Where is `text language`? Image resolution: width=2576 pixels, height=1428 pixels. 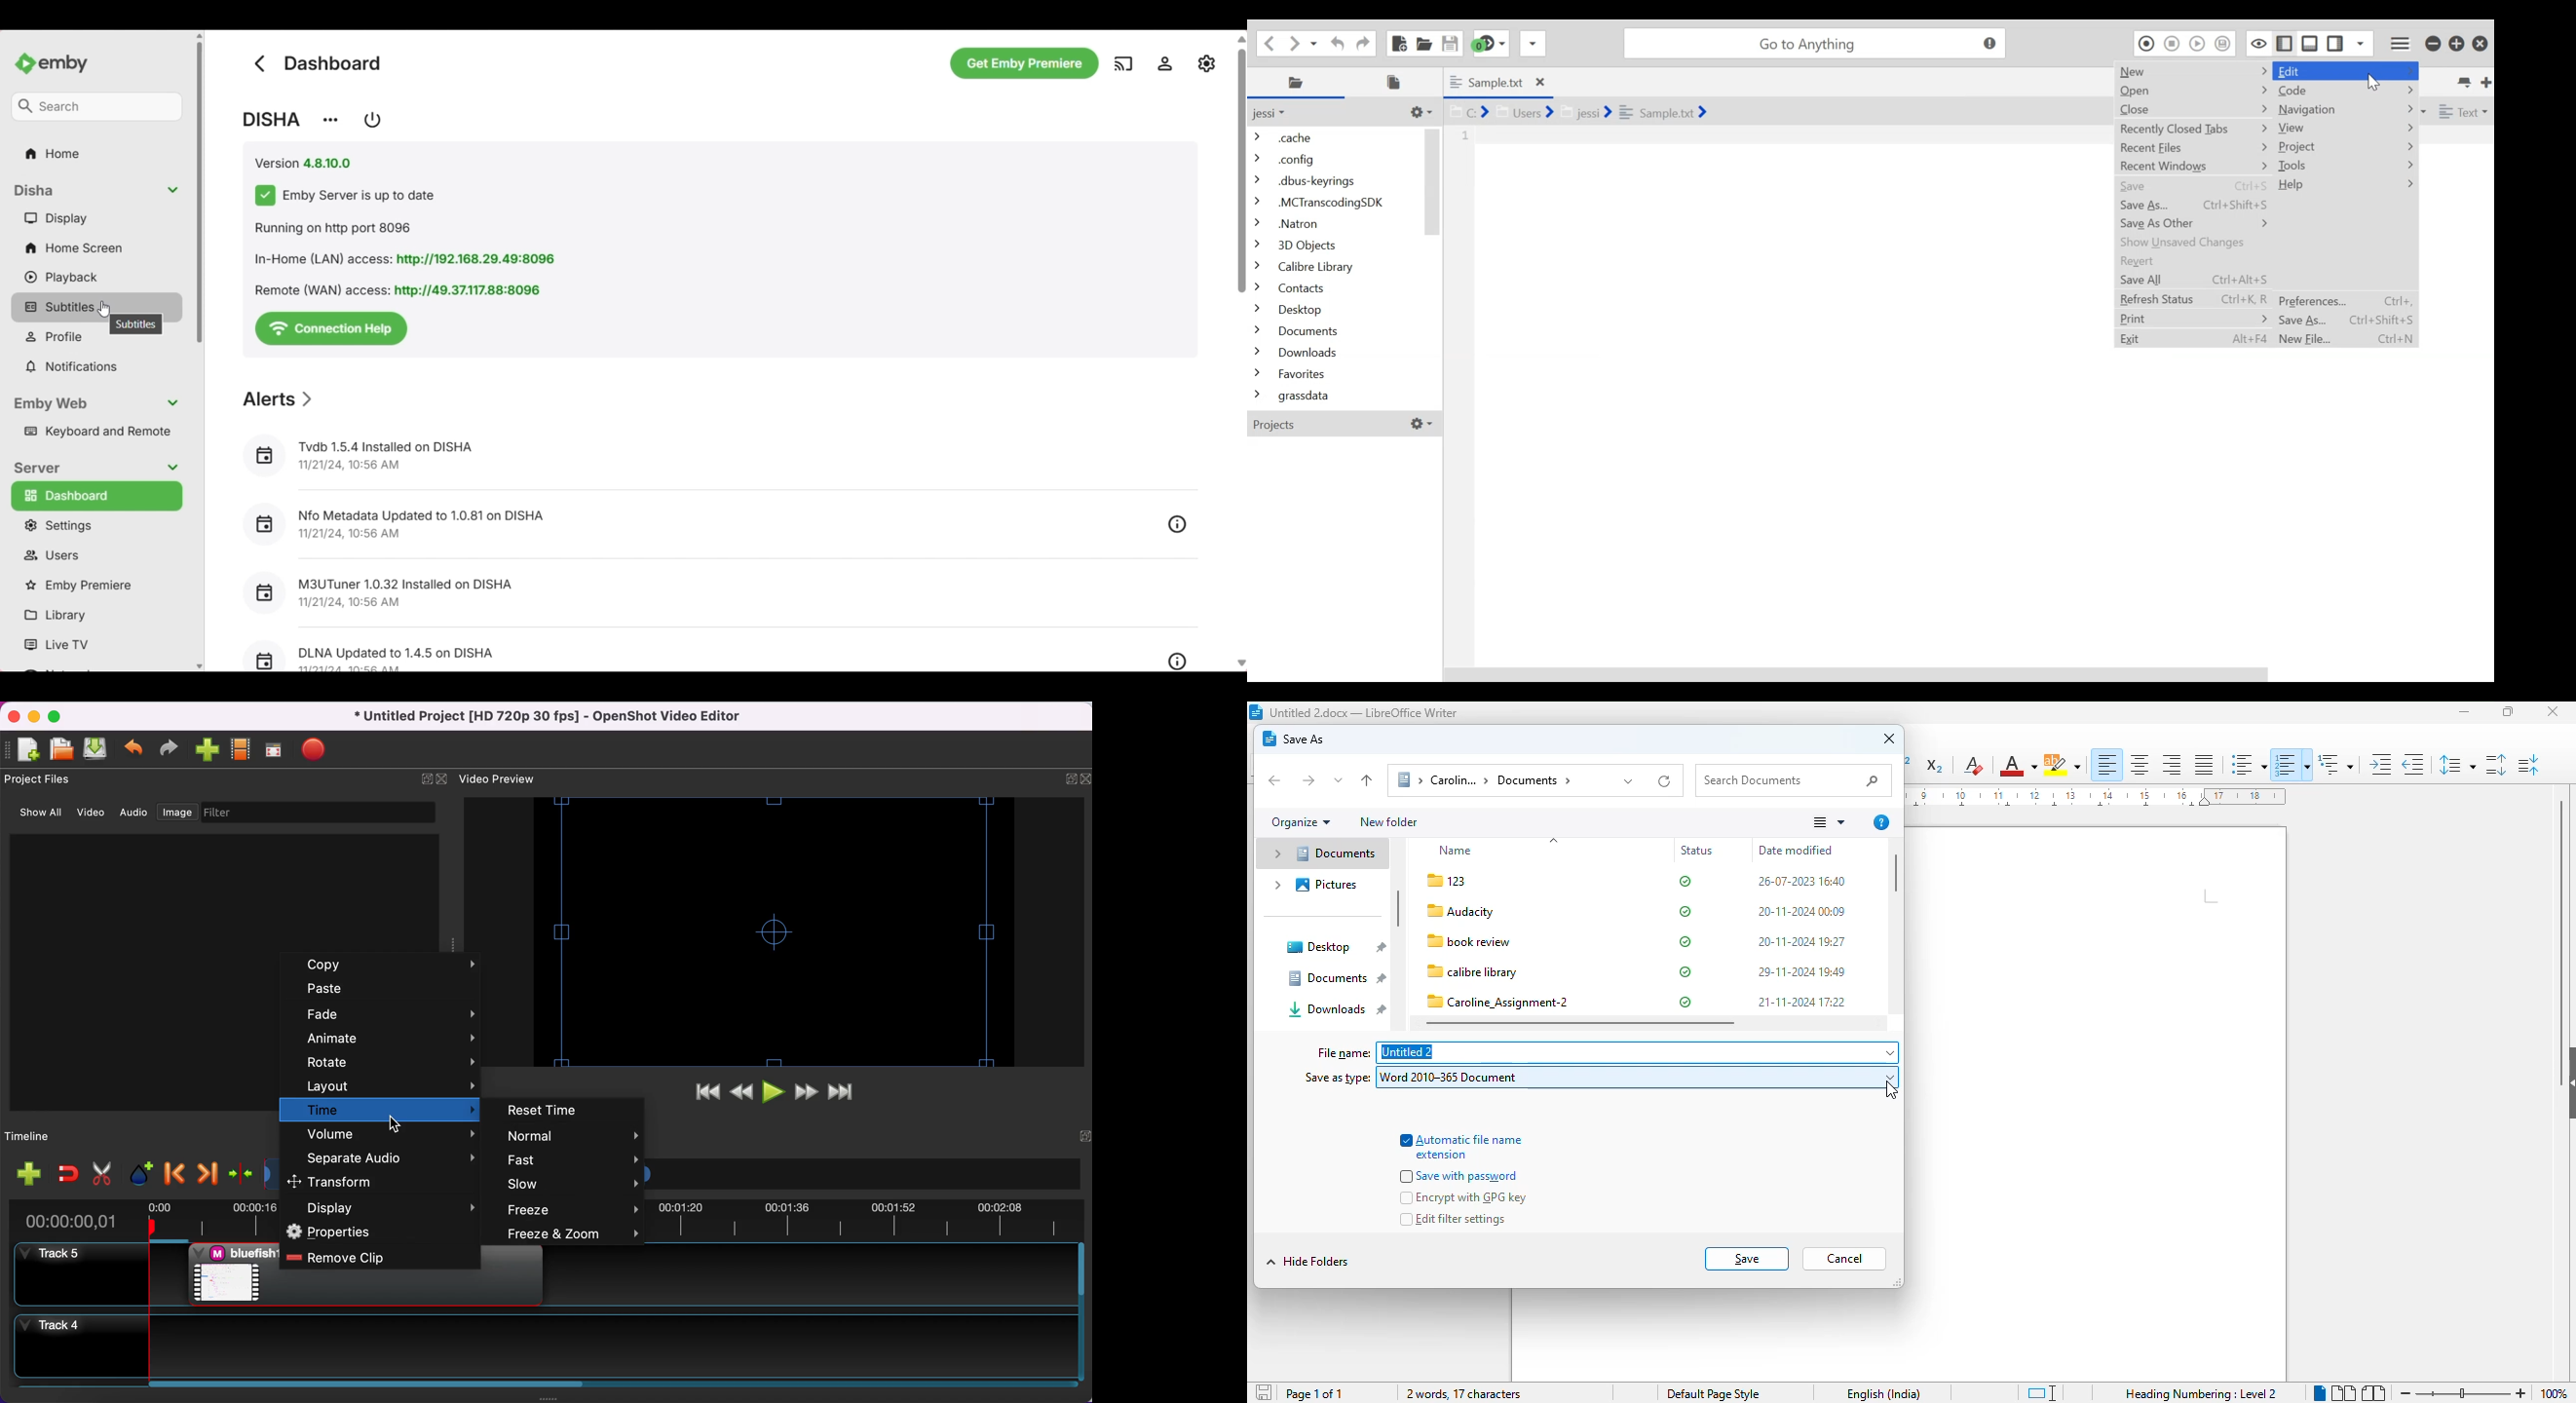 text language is located at coordinates (1884, 1394).